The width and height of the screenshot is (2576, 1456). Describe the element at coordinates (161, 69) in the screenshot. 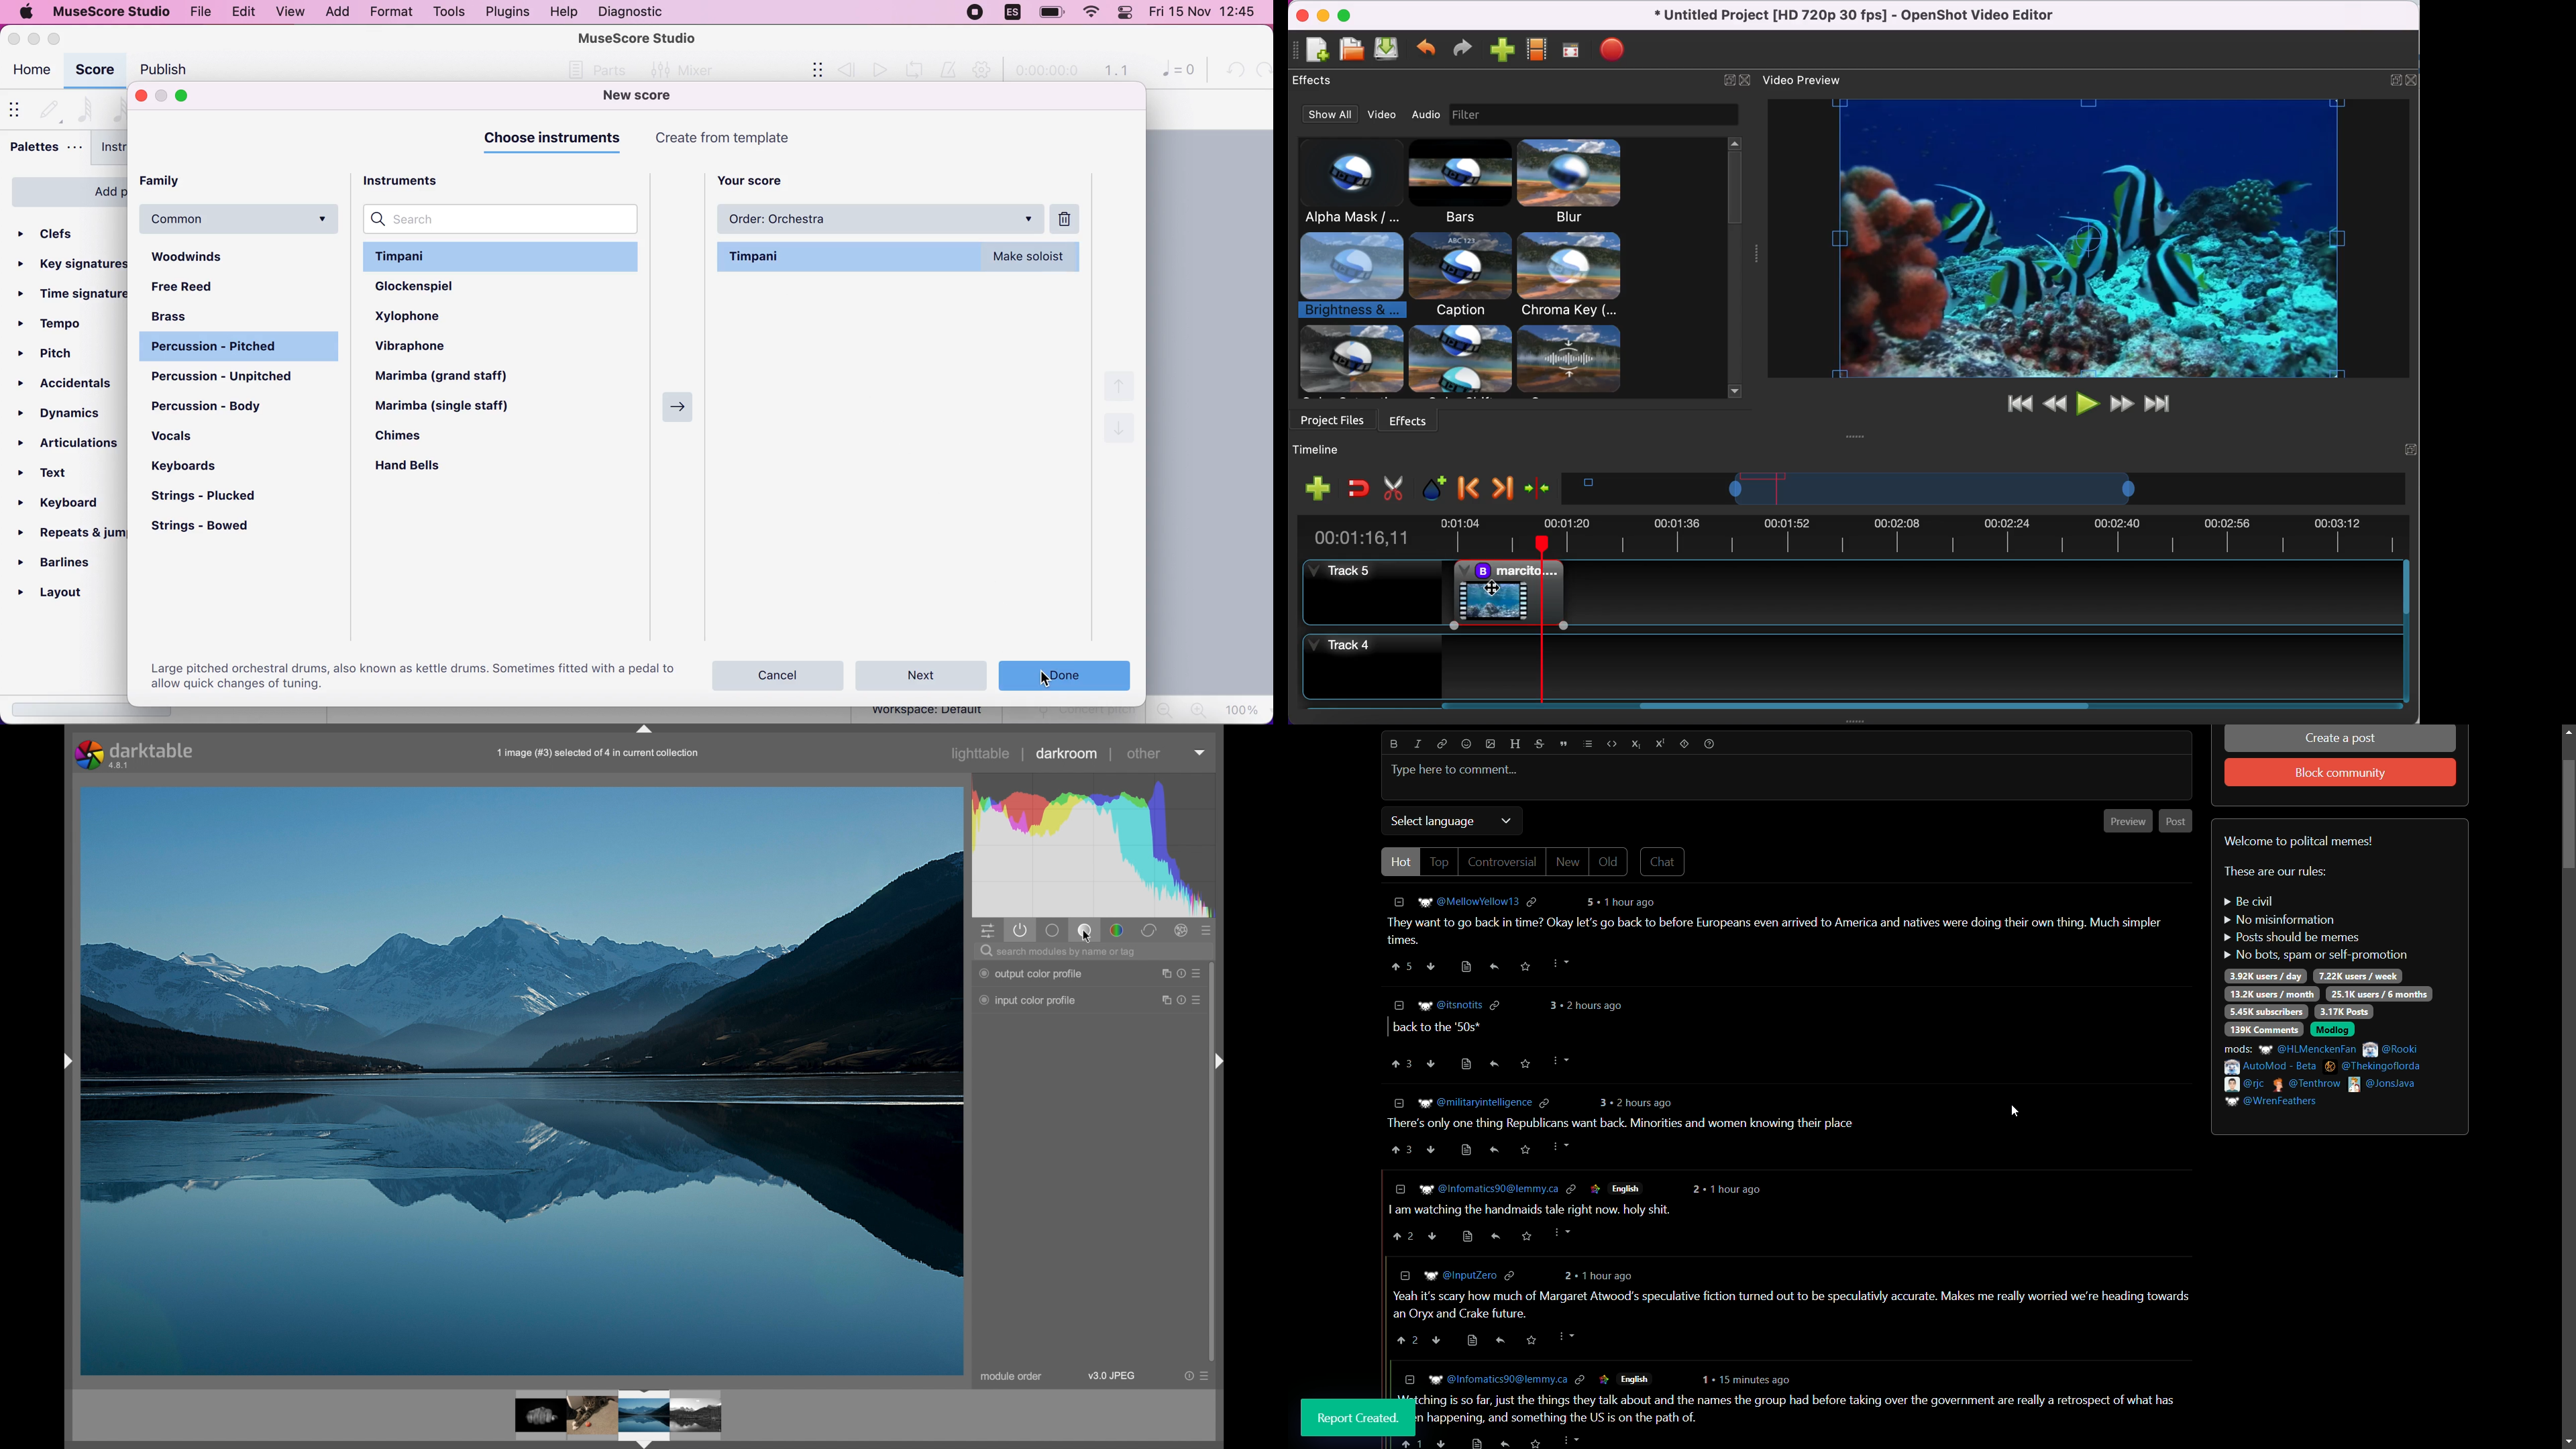

I see `publish` at that location.